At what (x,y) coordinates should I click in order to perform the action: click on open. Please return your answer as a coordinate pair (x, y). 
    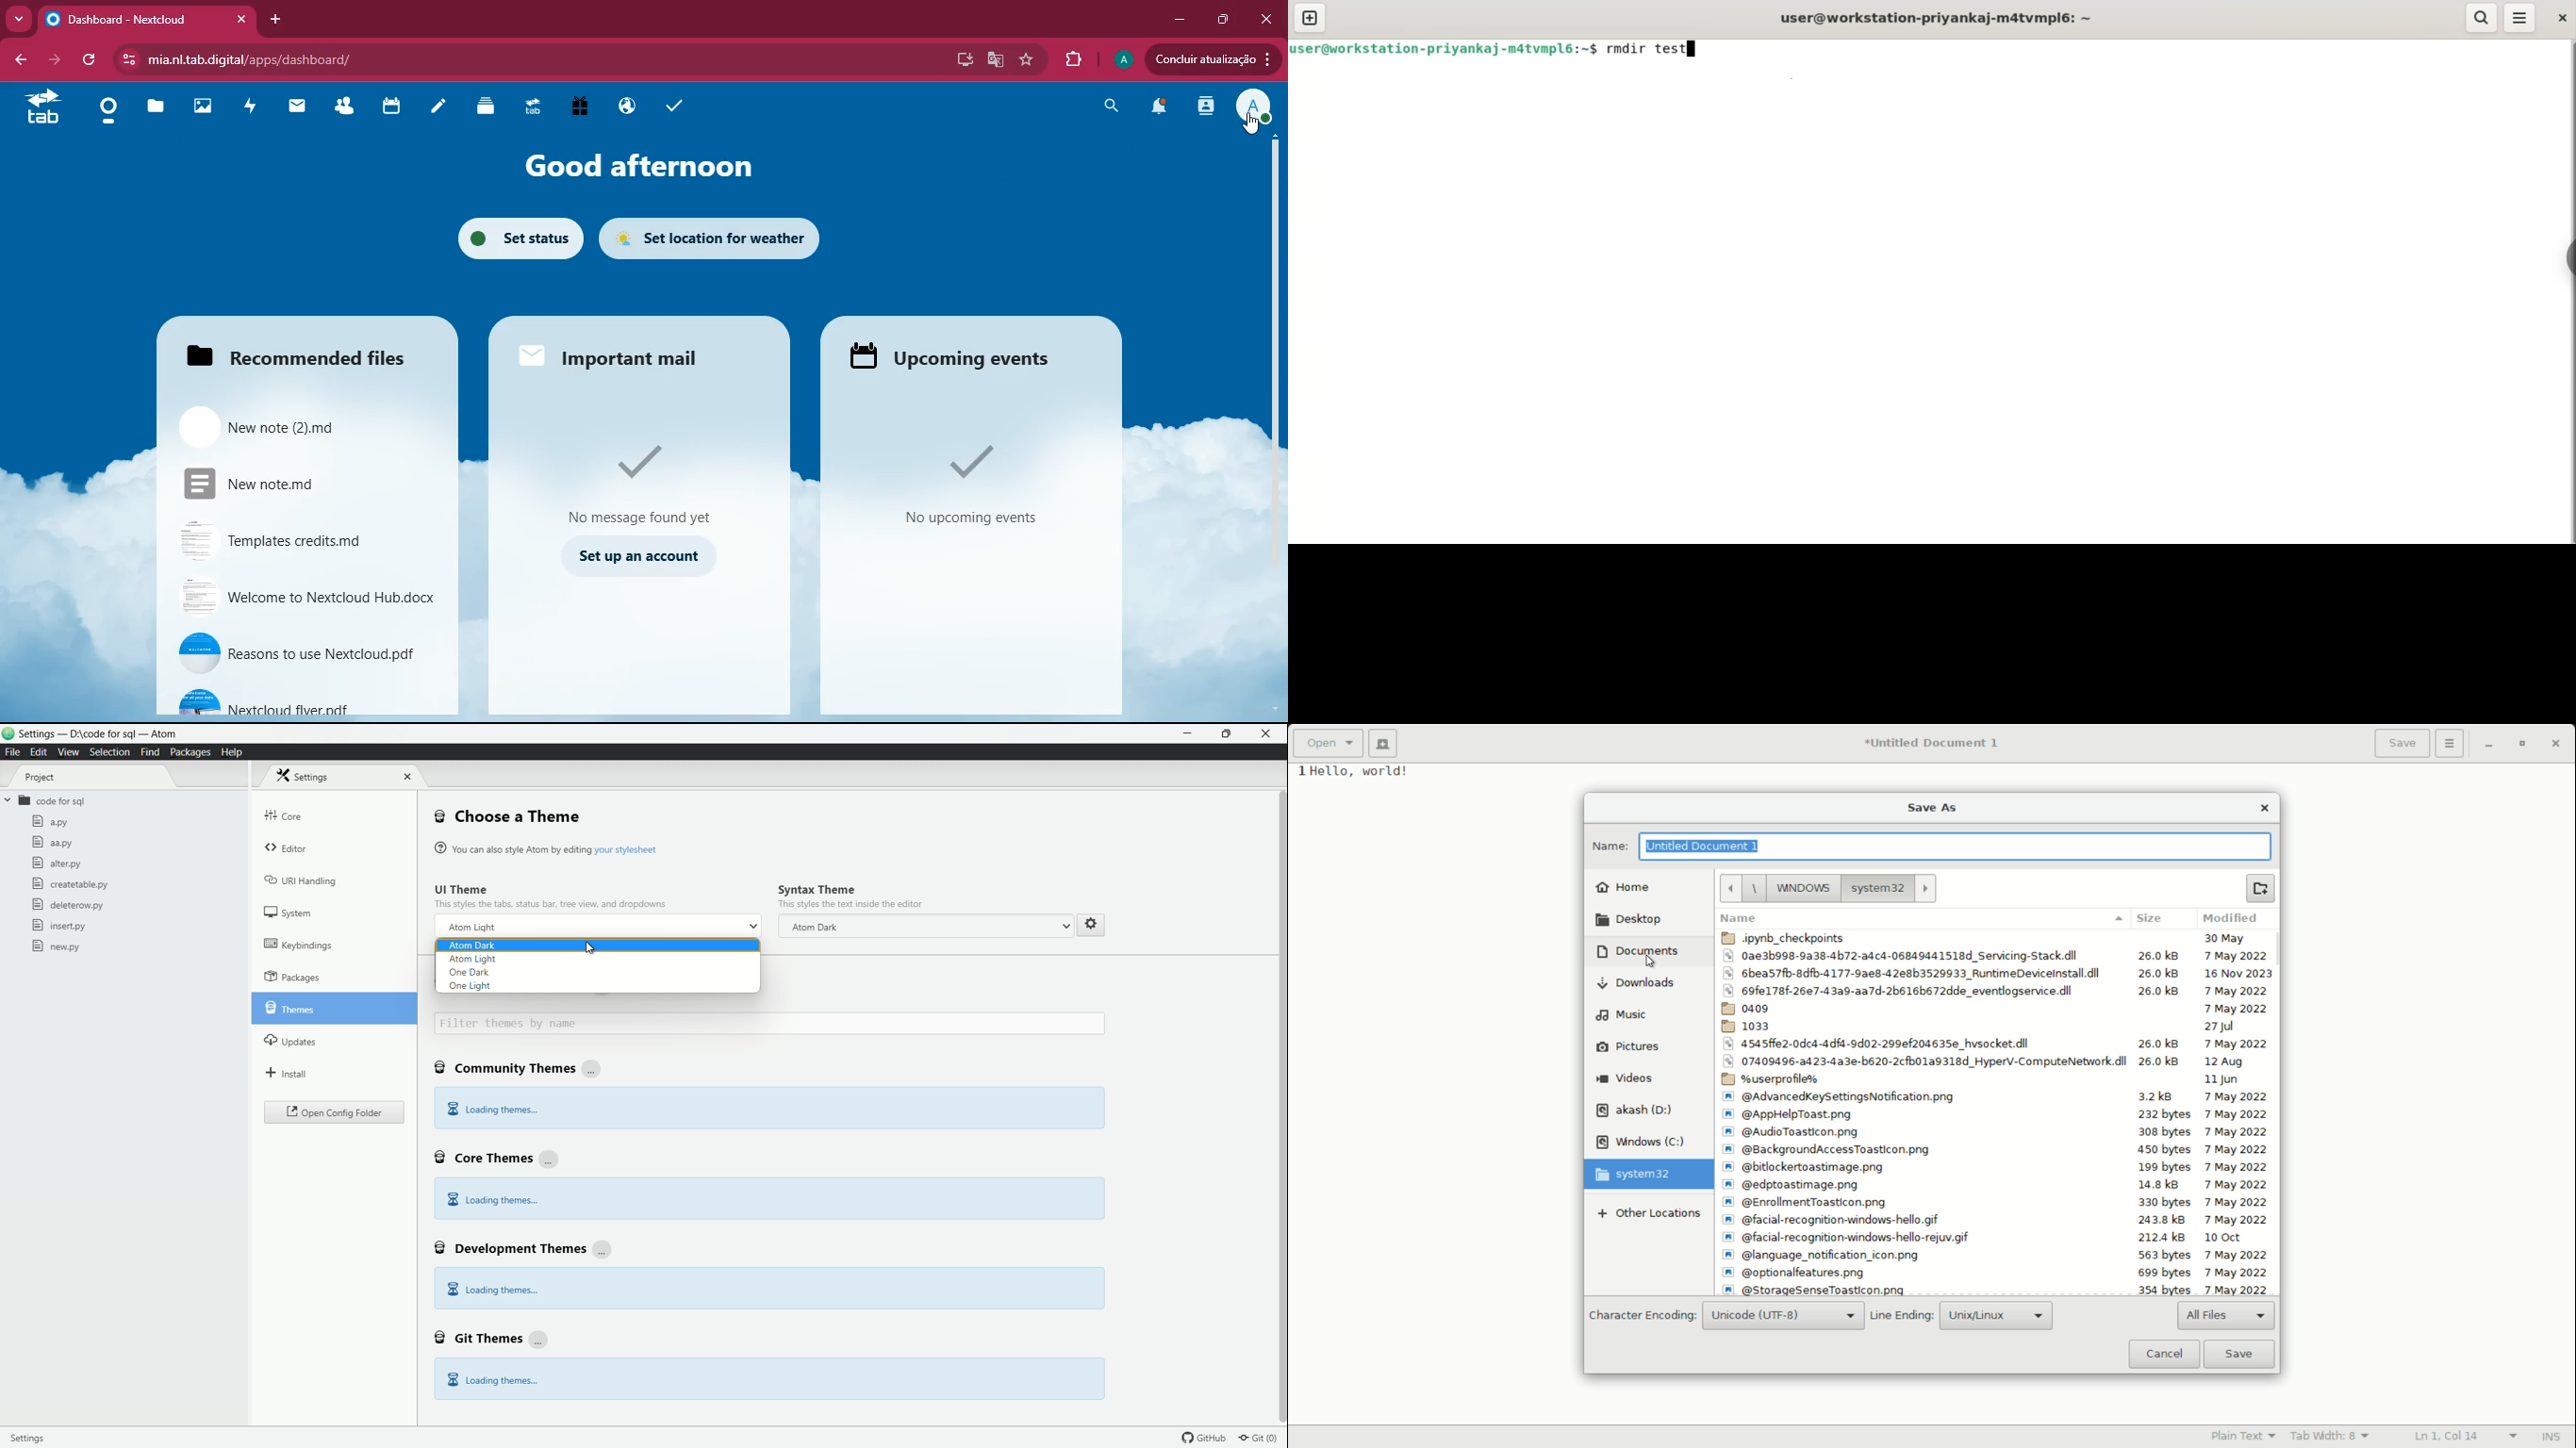
    Looking at the image, I should click on (1330, 743).